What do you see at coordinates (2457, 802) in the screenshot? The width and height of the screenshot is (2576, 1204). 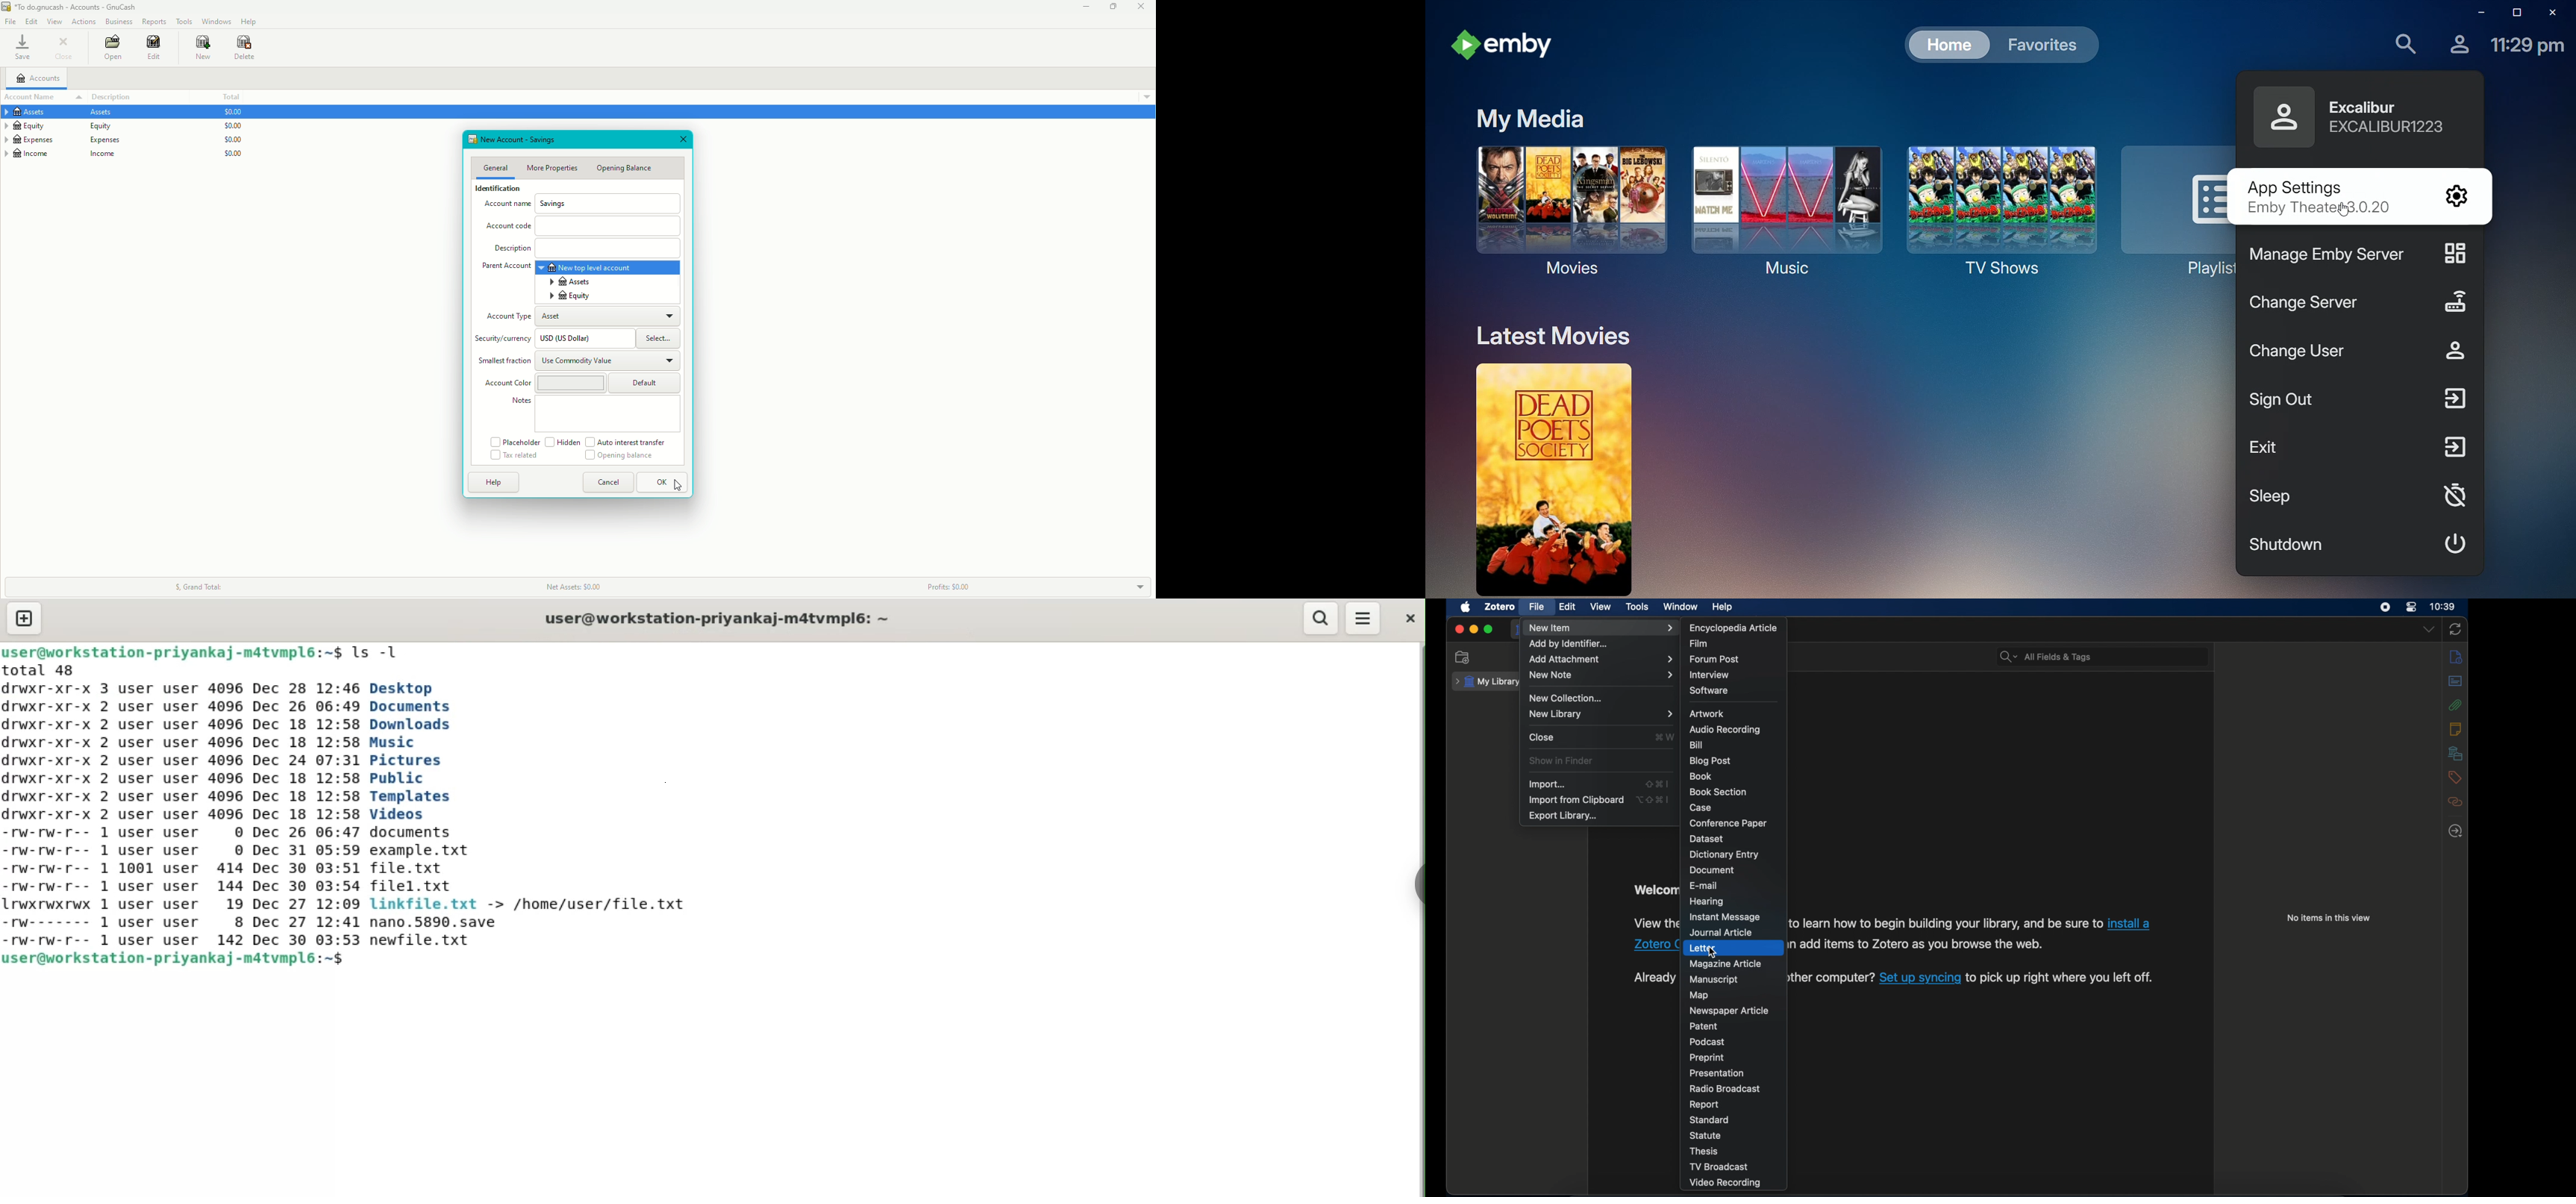 I see `related` at bounding box center [2457, 802].